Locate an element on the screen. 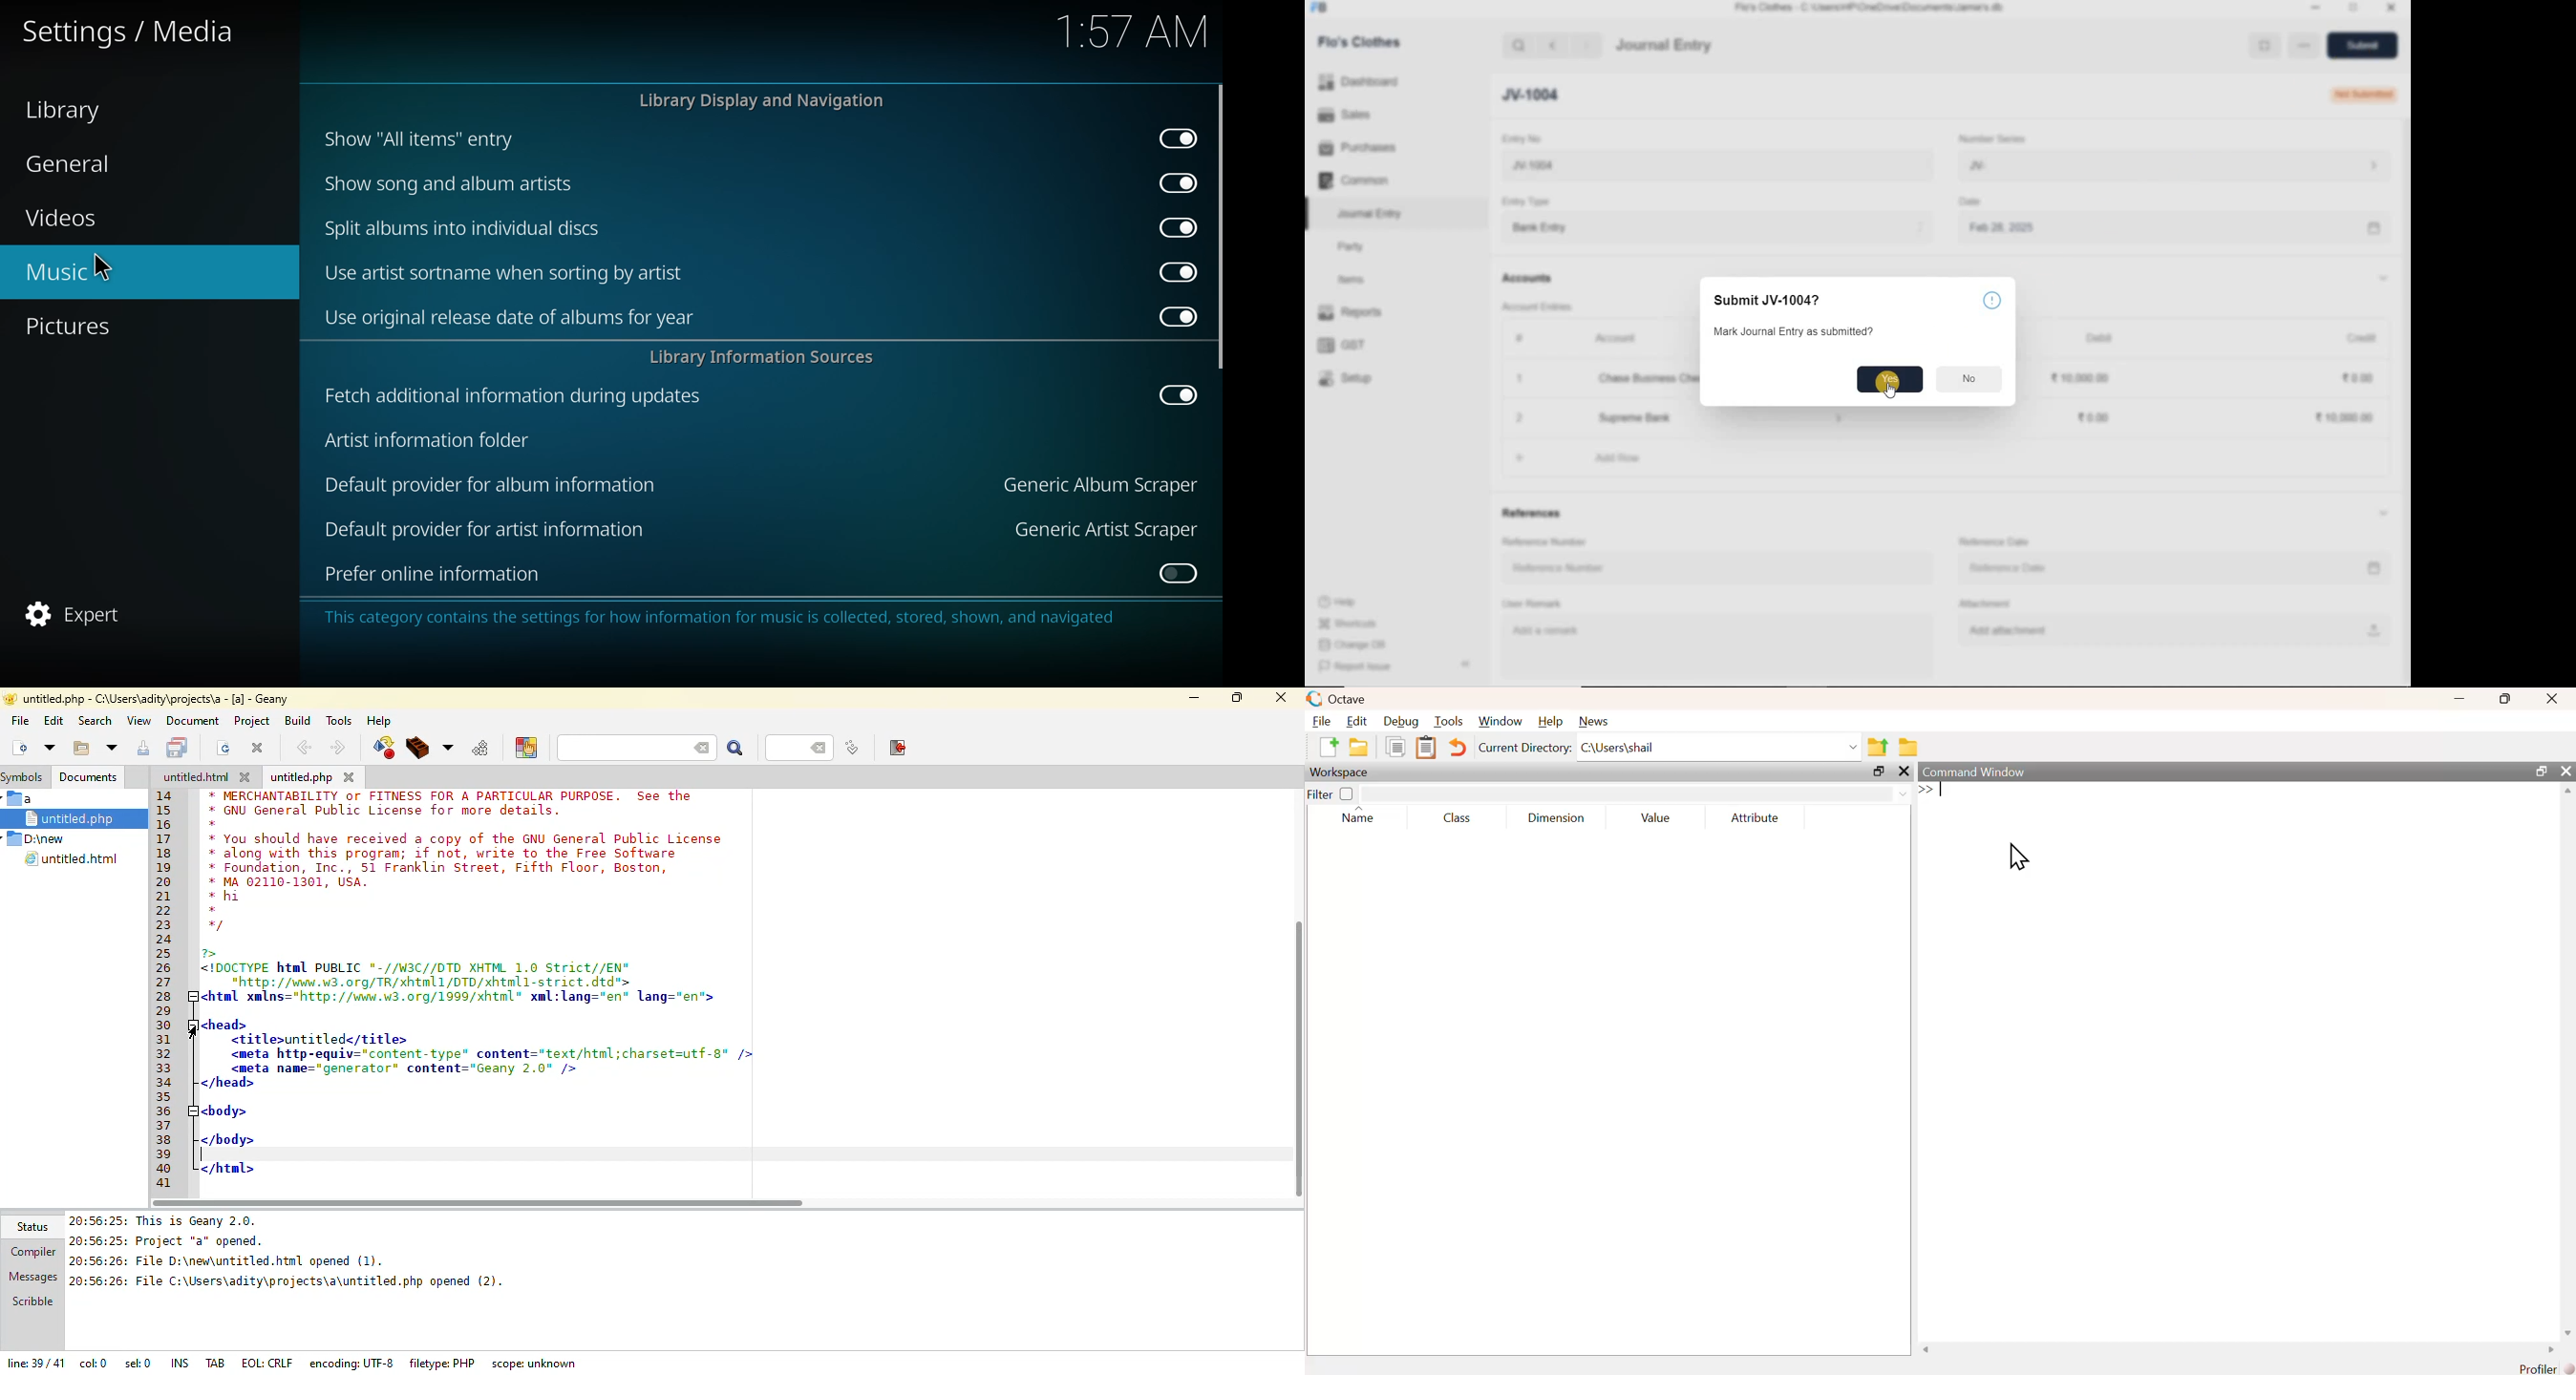 The height and width of the screenshot is (1400, 2576). library display and navigation is located at coordinates (762, 101).